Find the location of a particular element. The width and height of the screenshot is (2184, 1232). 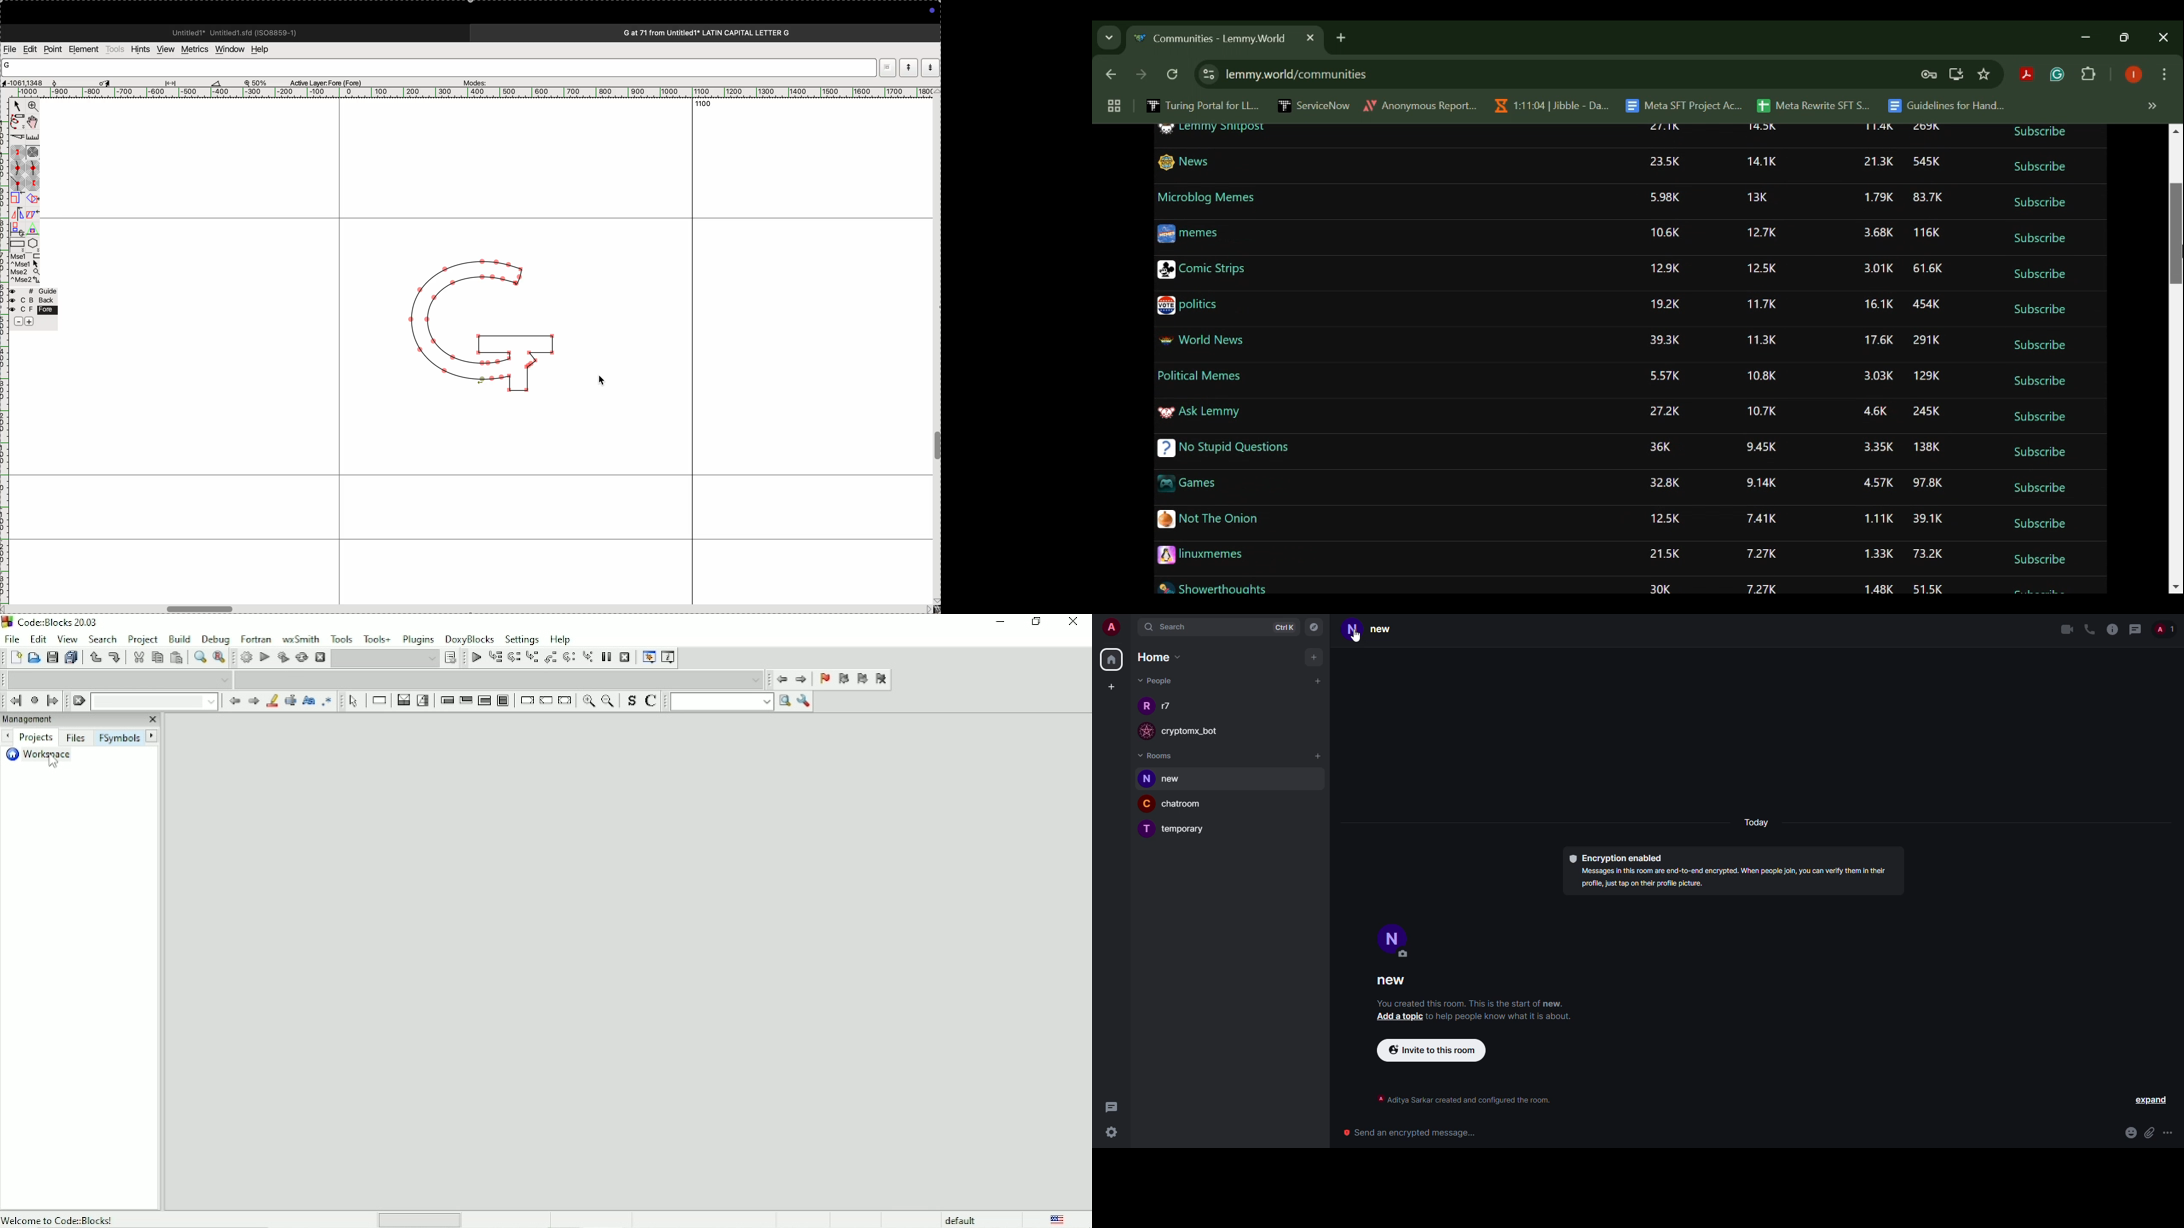

Next bookmark is located at coordinates (862, 680).